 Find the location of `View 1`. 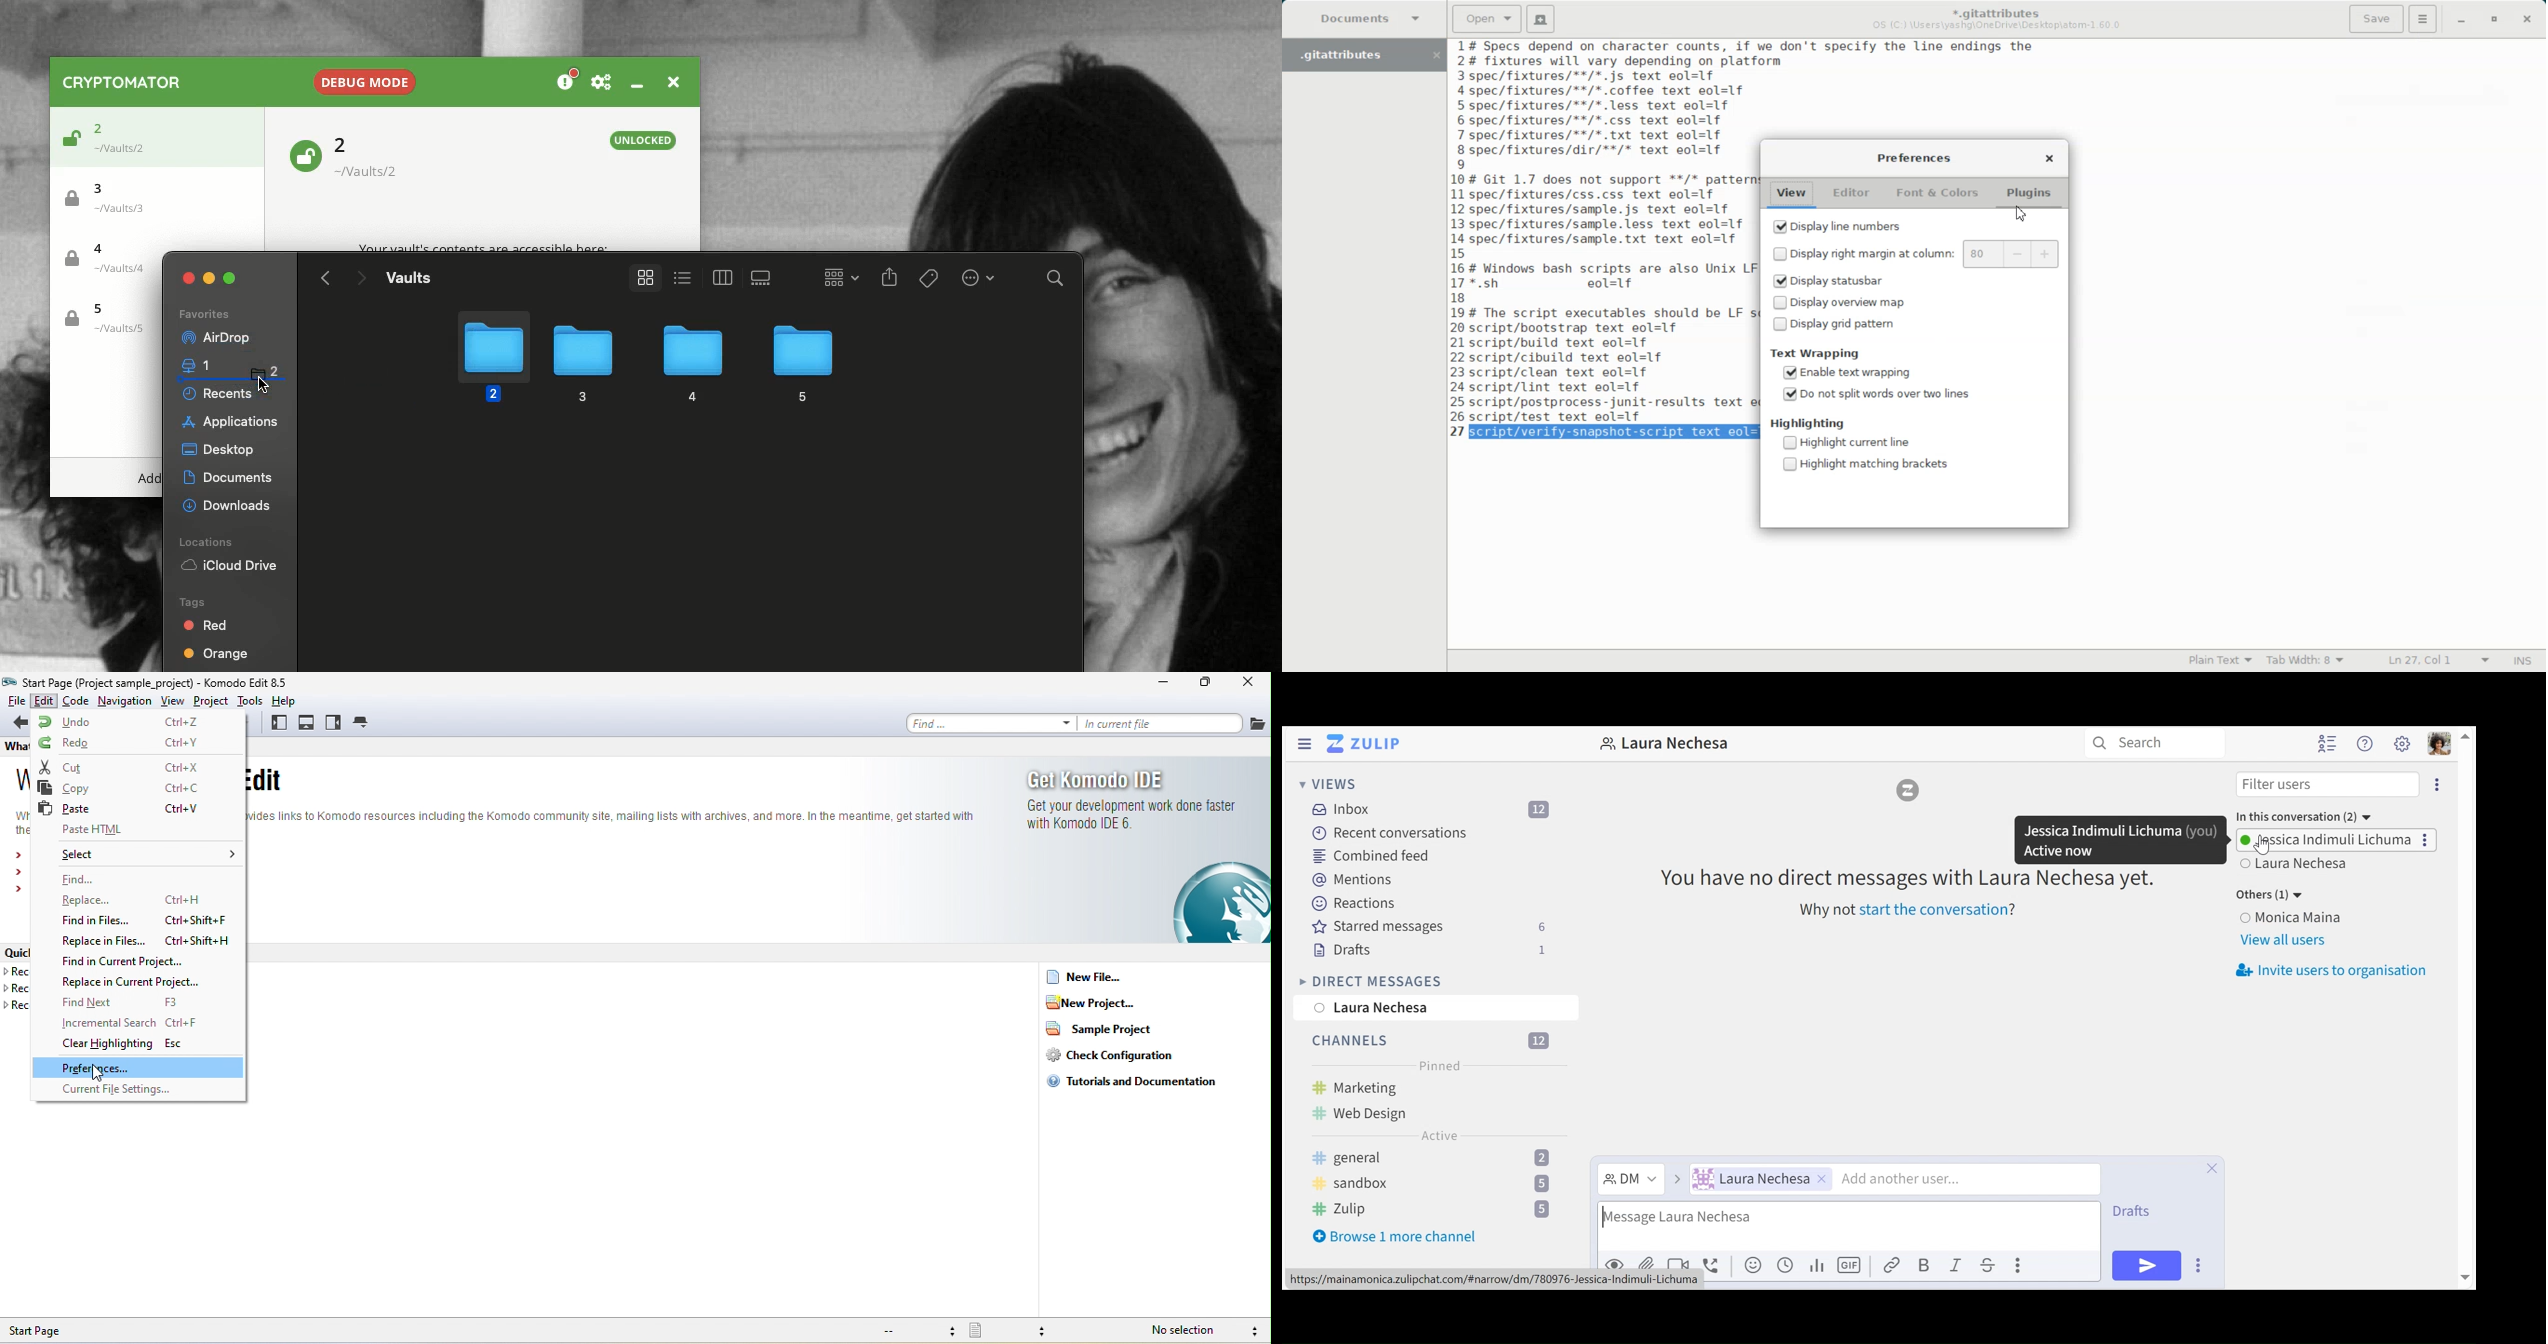

View 1 is located at coordinates (680, 276).